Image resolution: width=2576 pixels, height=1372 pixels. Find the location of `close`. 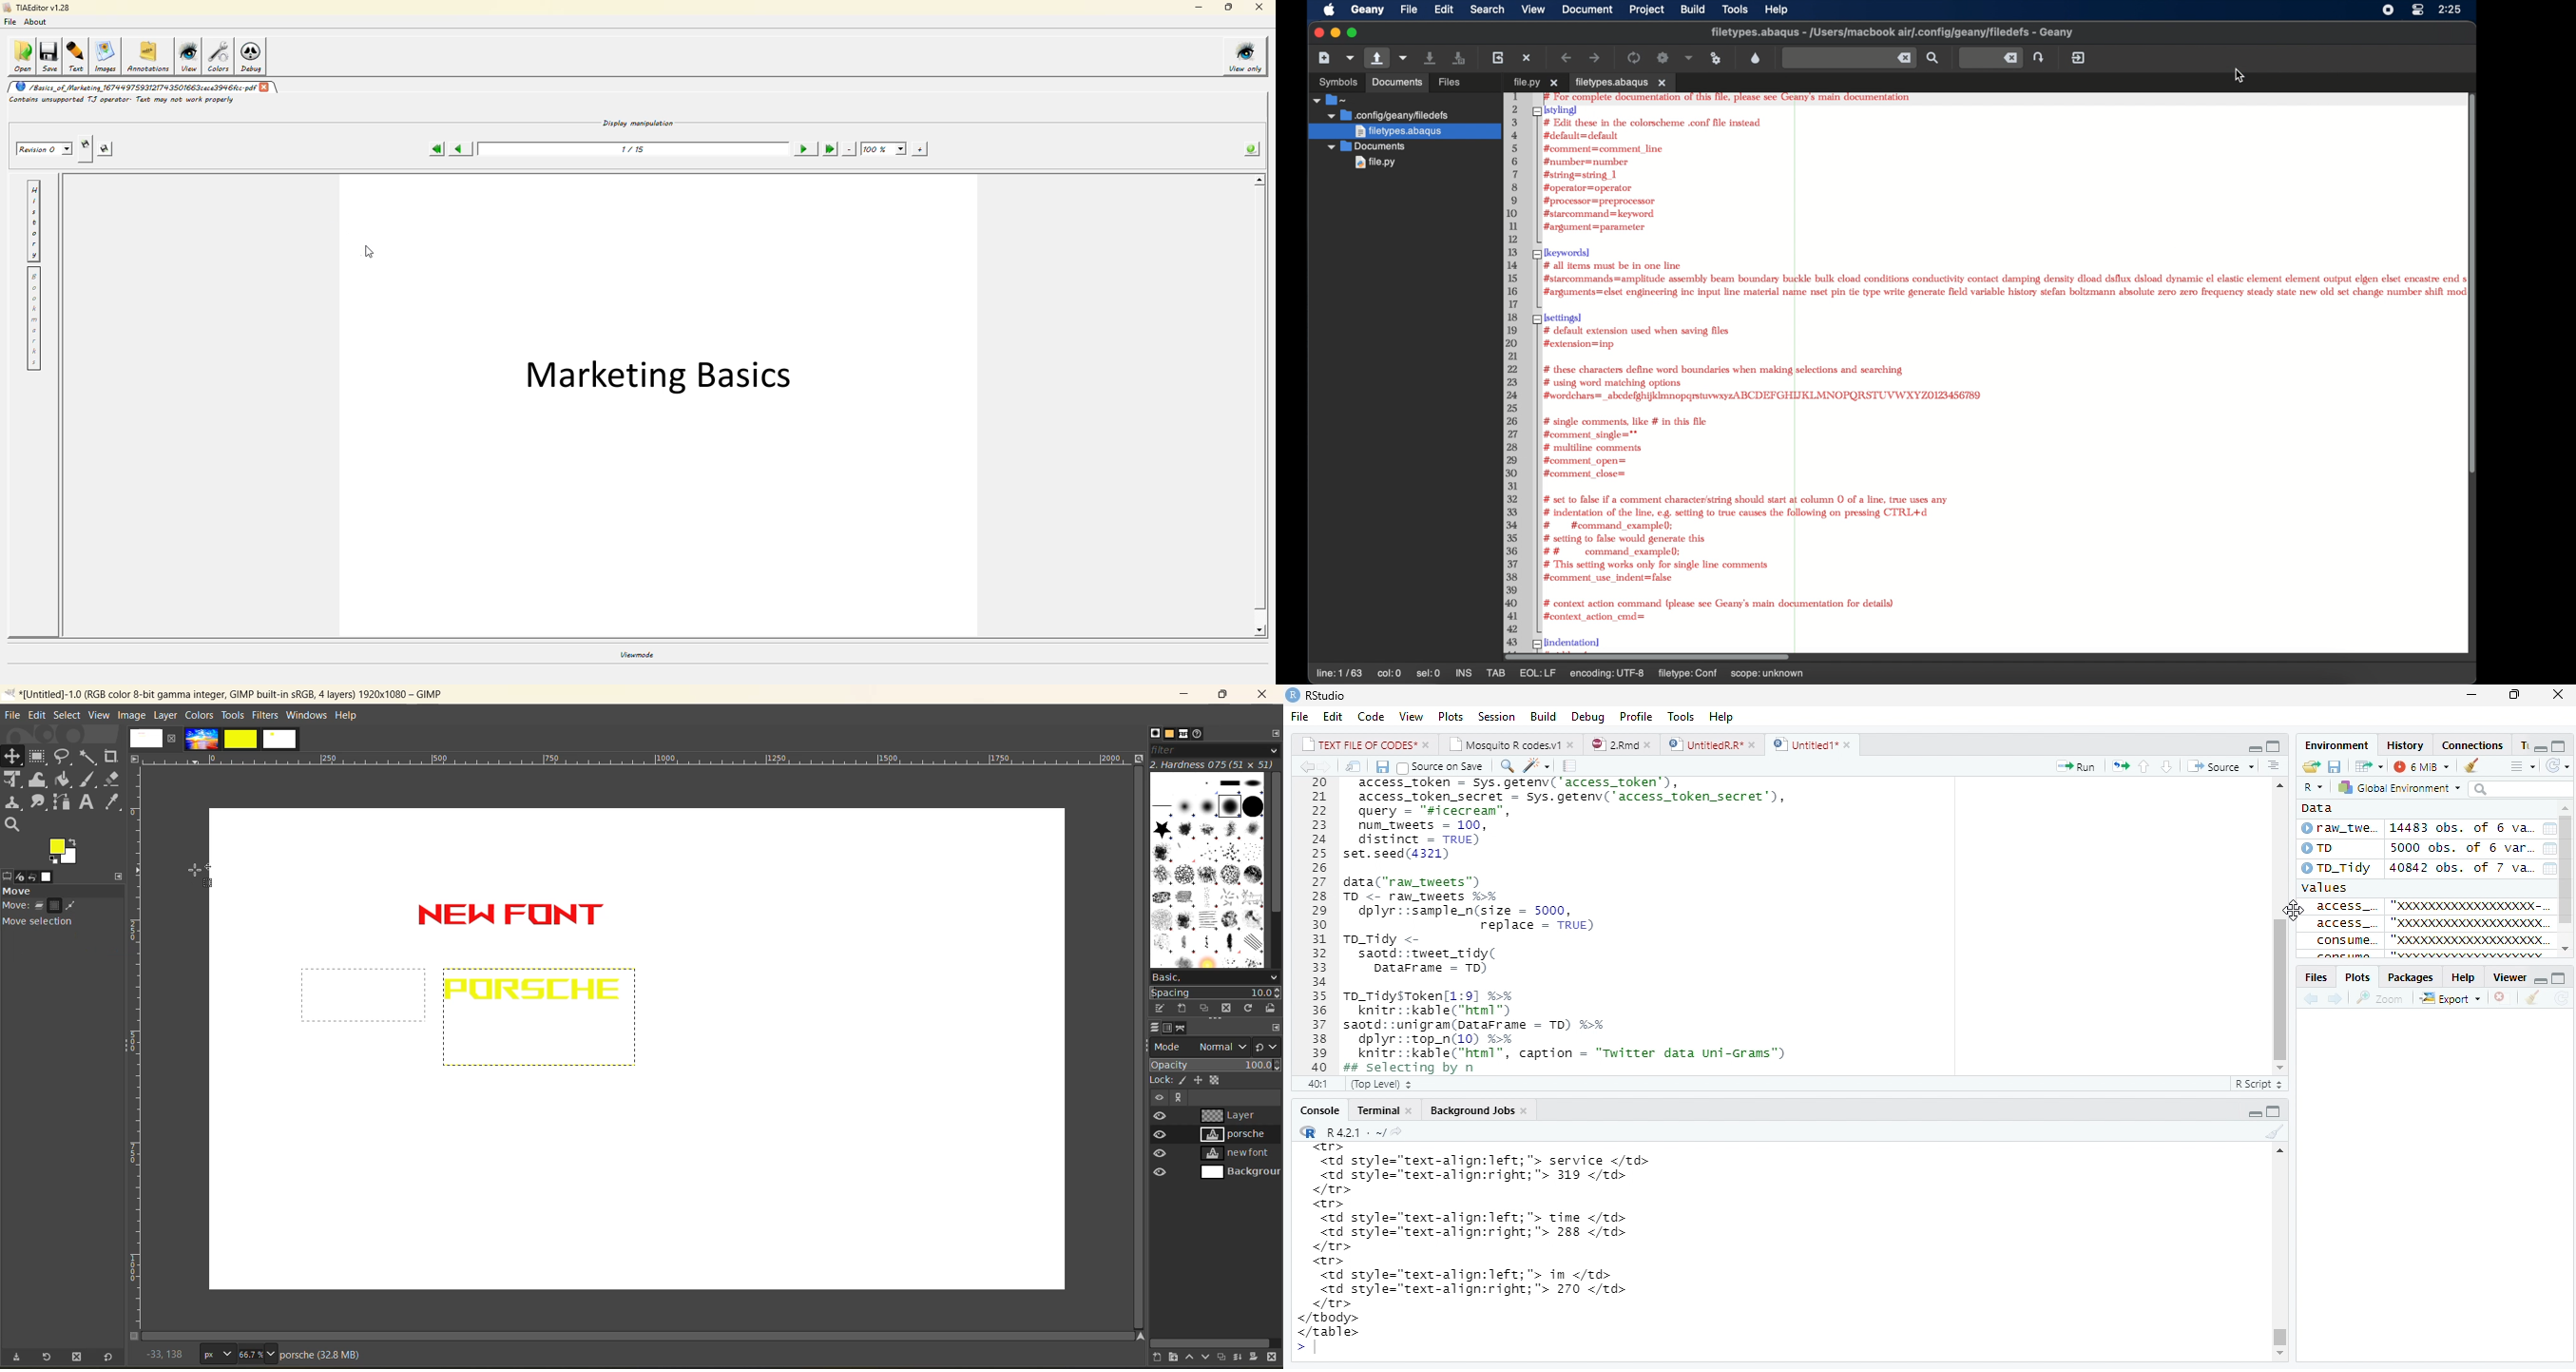

close is located at coordinates (2561, 696).